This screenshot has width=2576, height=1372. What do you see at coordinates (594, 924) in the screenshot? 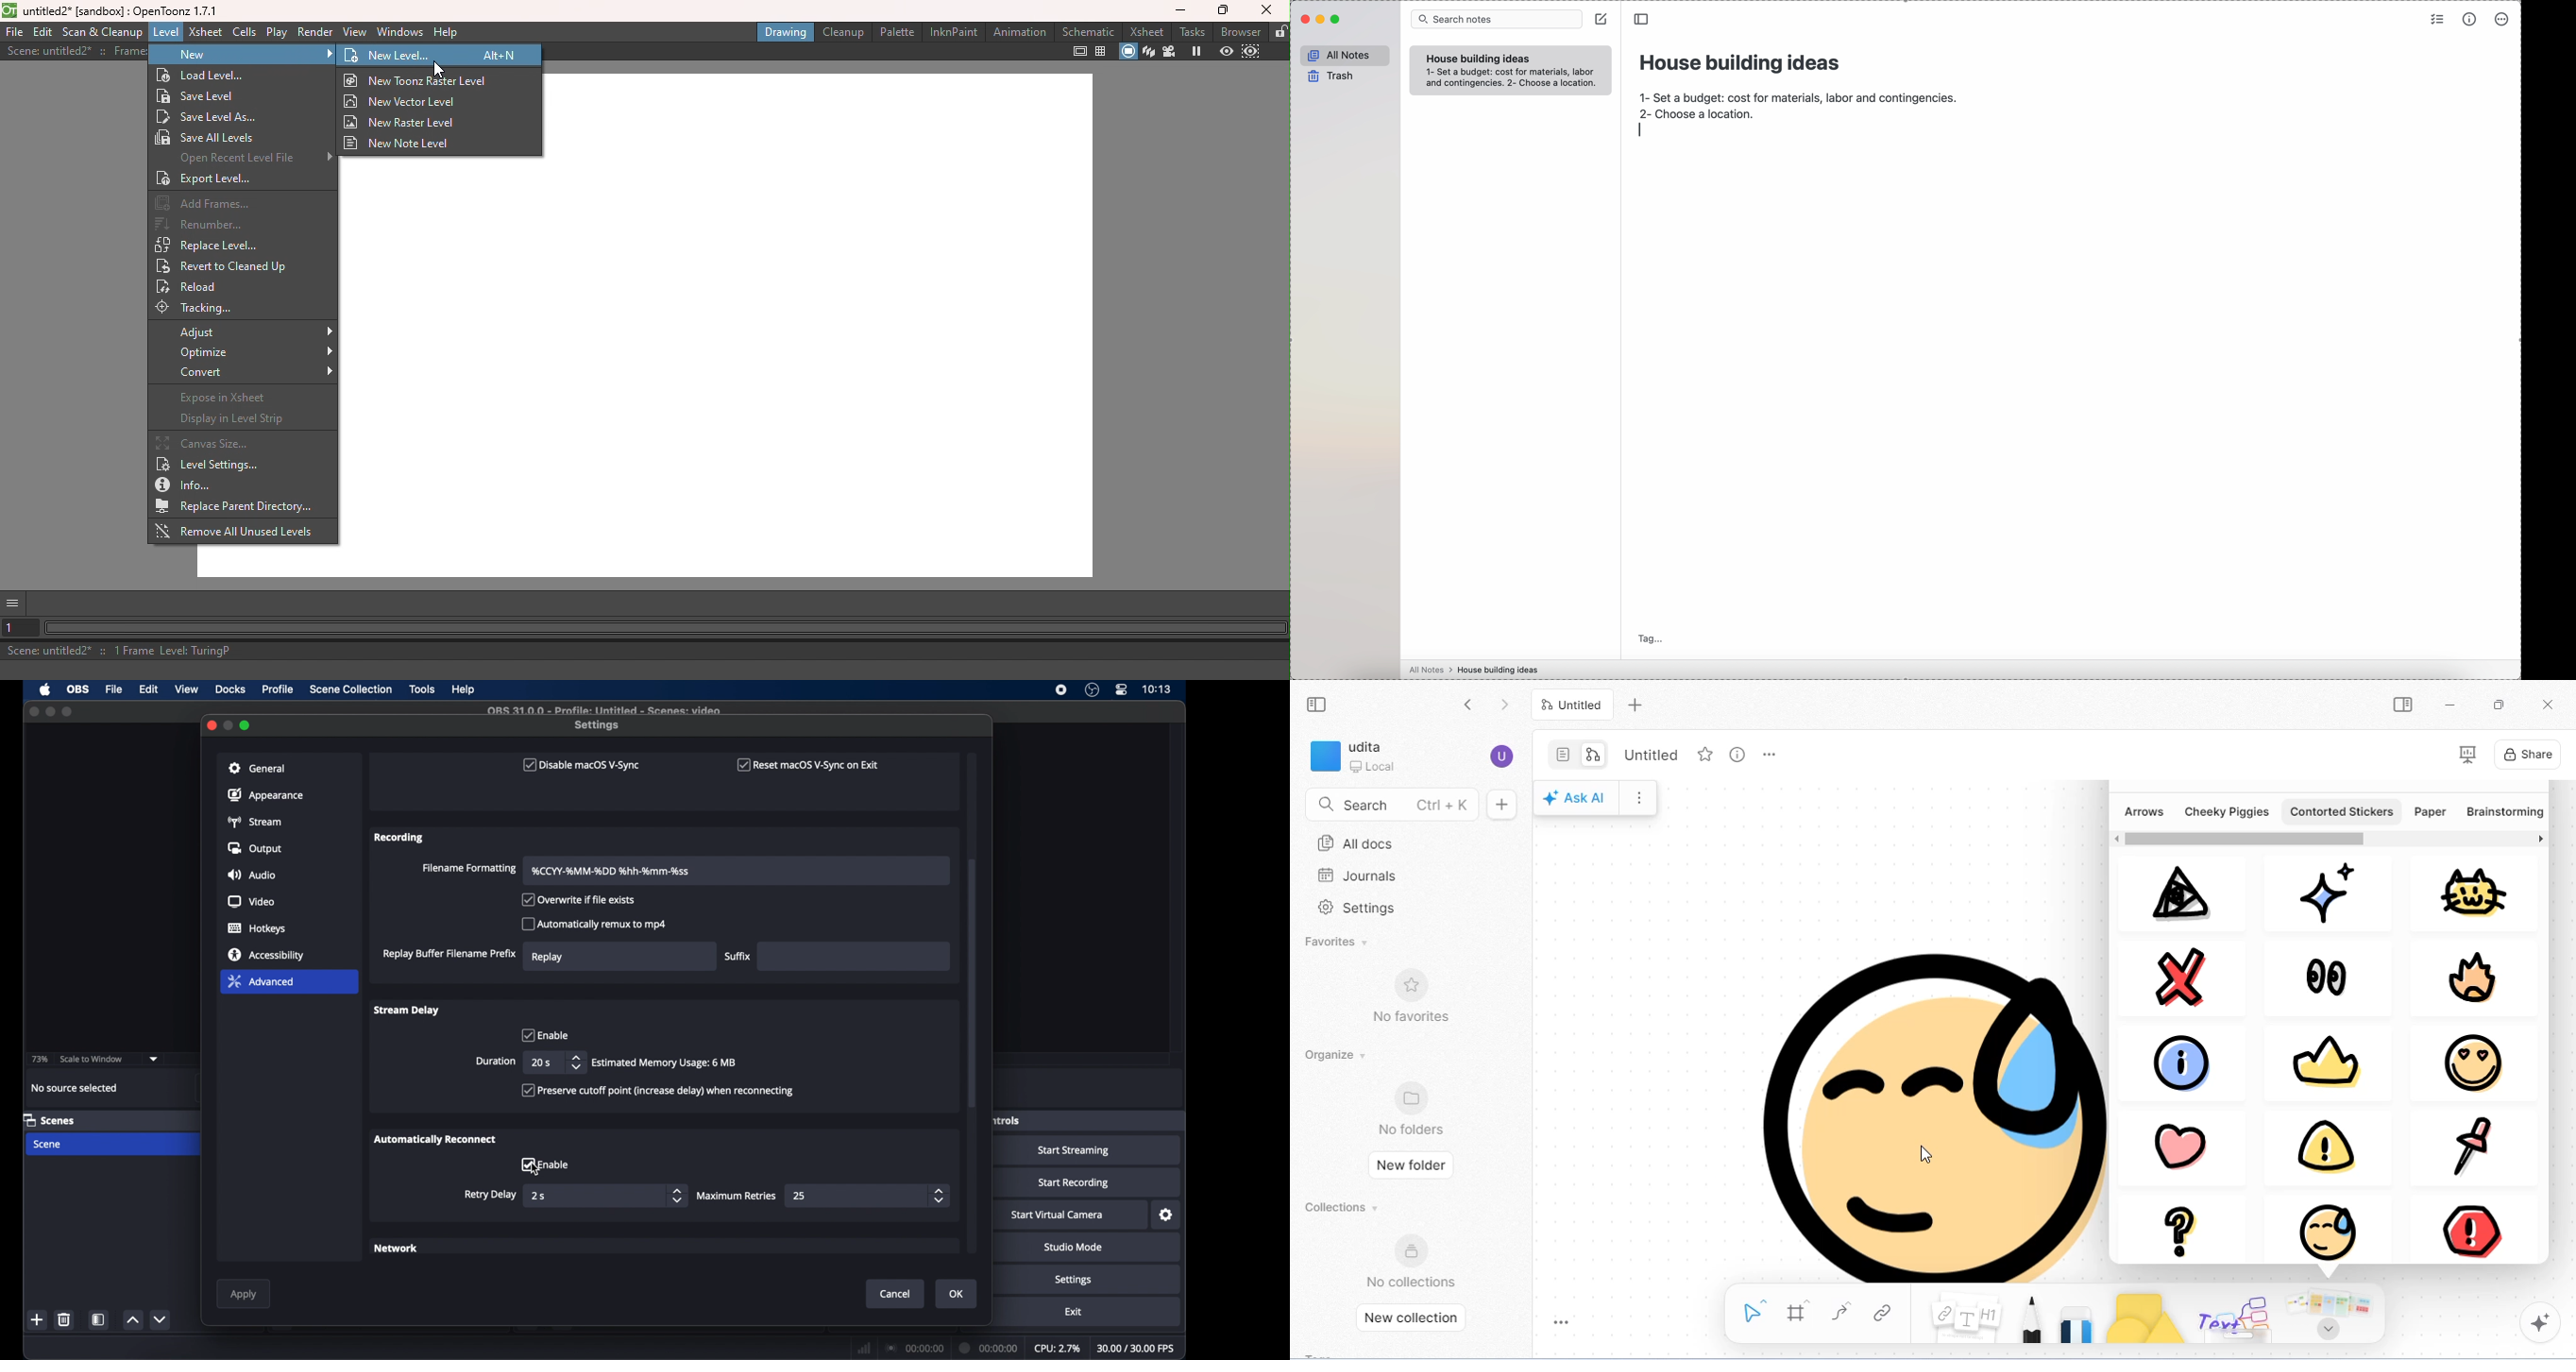
I see `automatically remux to mp4` at bounding box center [594, 924].